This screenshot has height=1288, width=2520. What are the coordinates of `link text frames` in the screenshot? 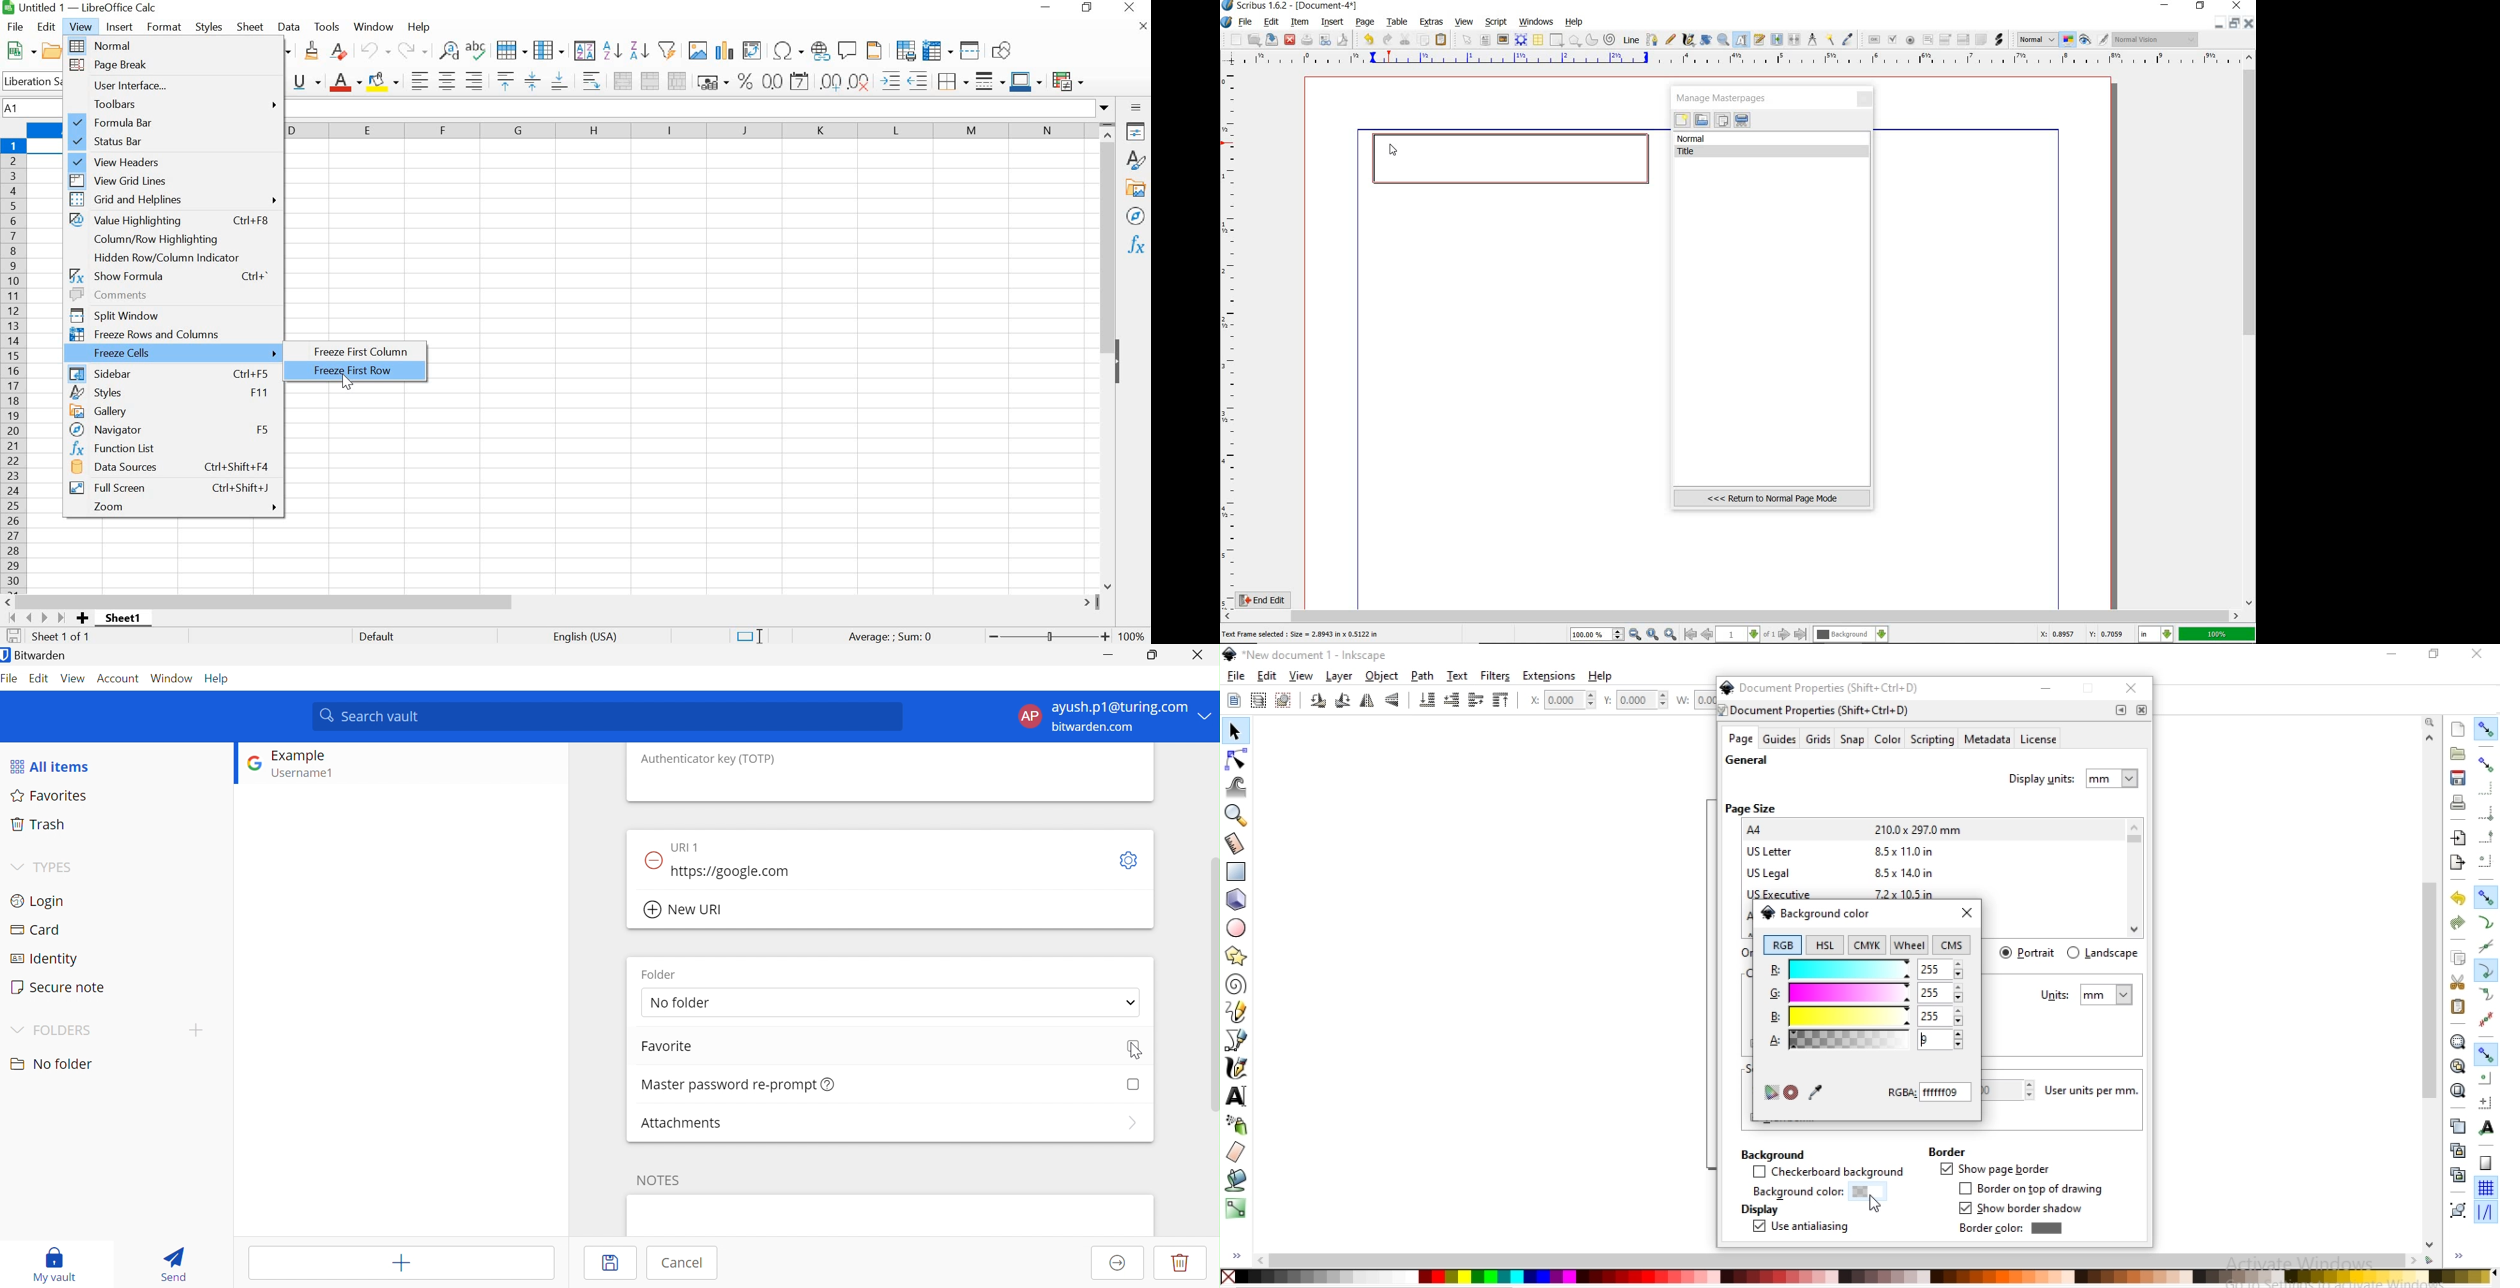 It's located at (1776, 39).